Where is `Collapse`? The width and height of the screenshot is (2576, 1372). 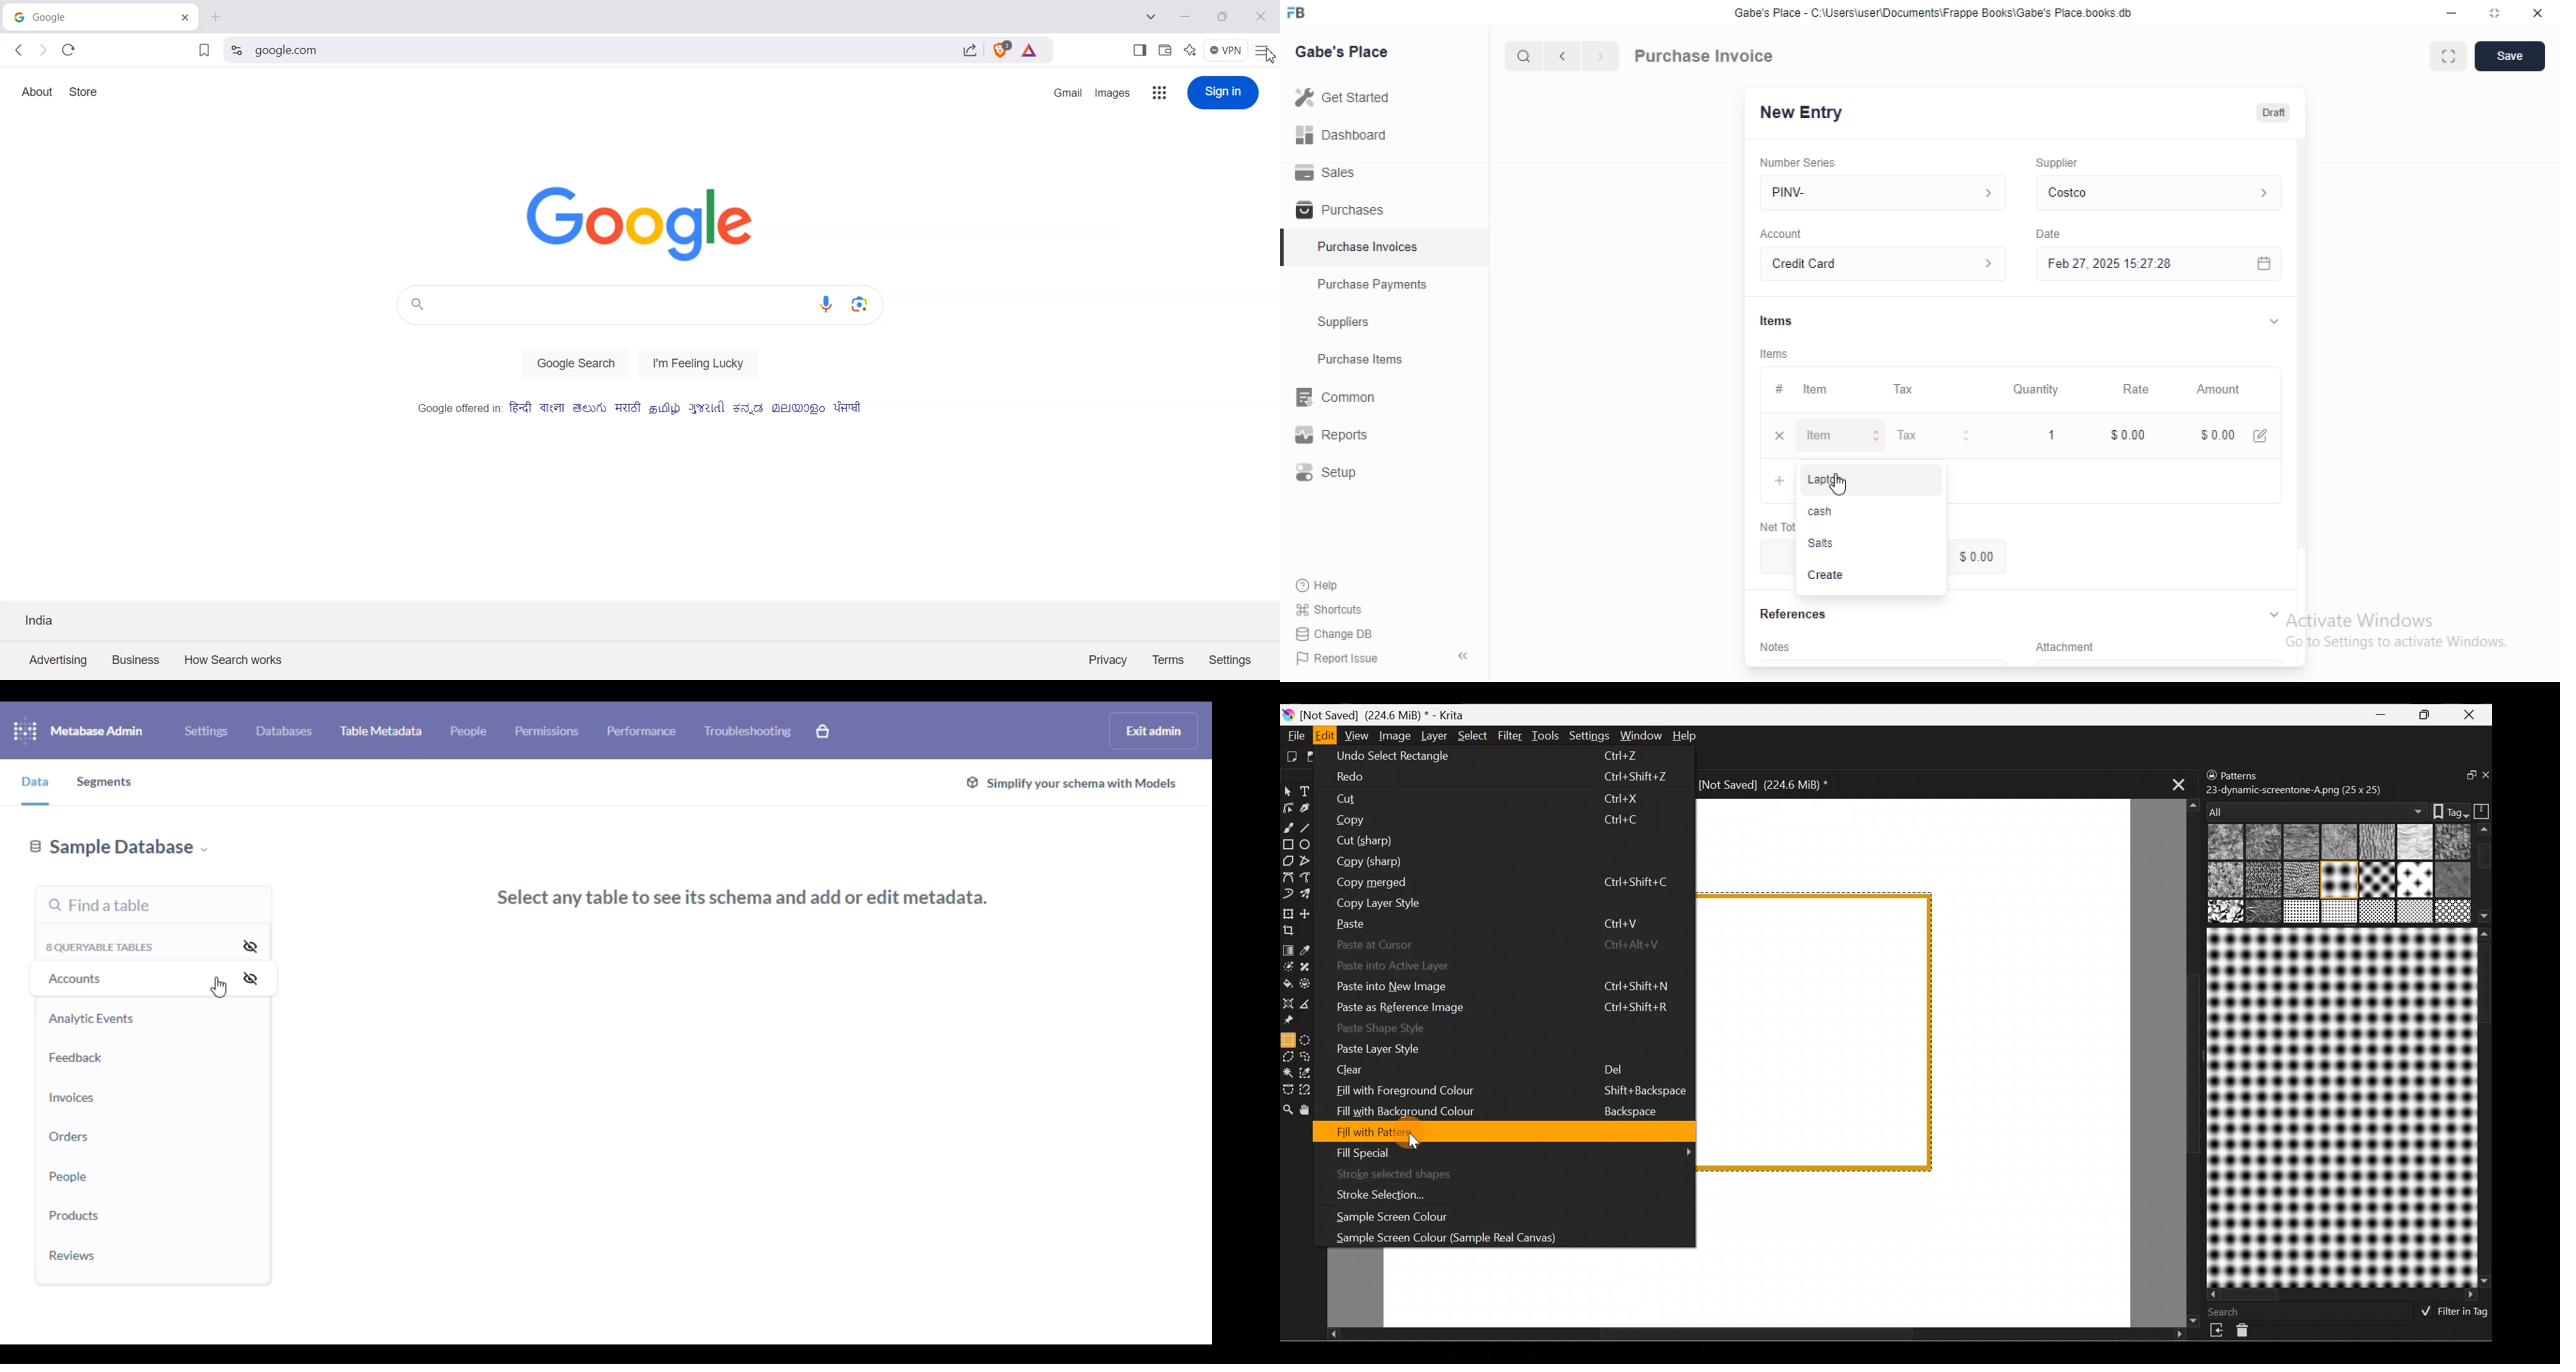 Collapse is located at coordinates (2274, 321).